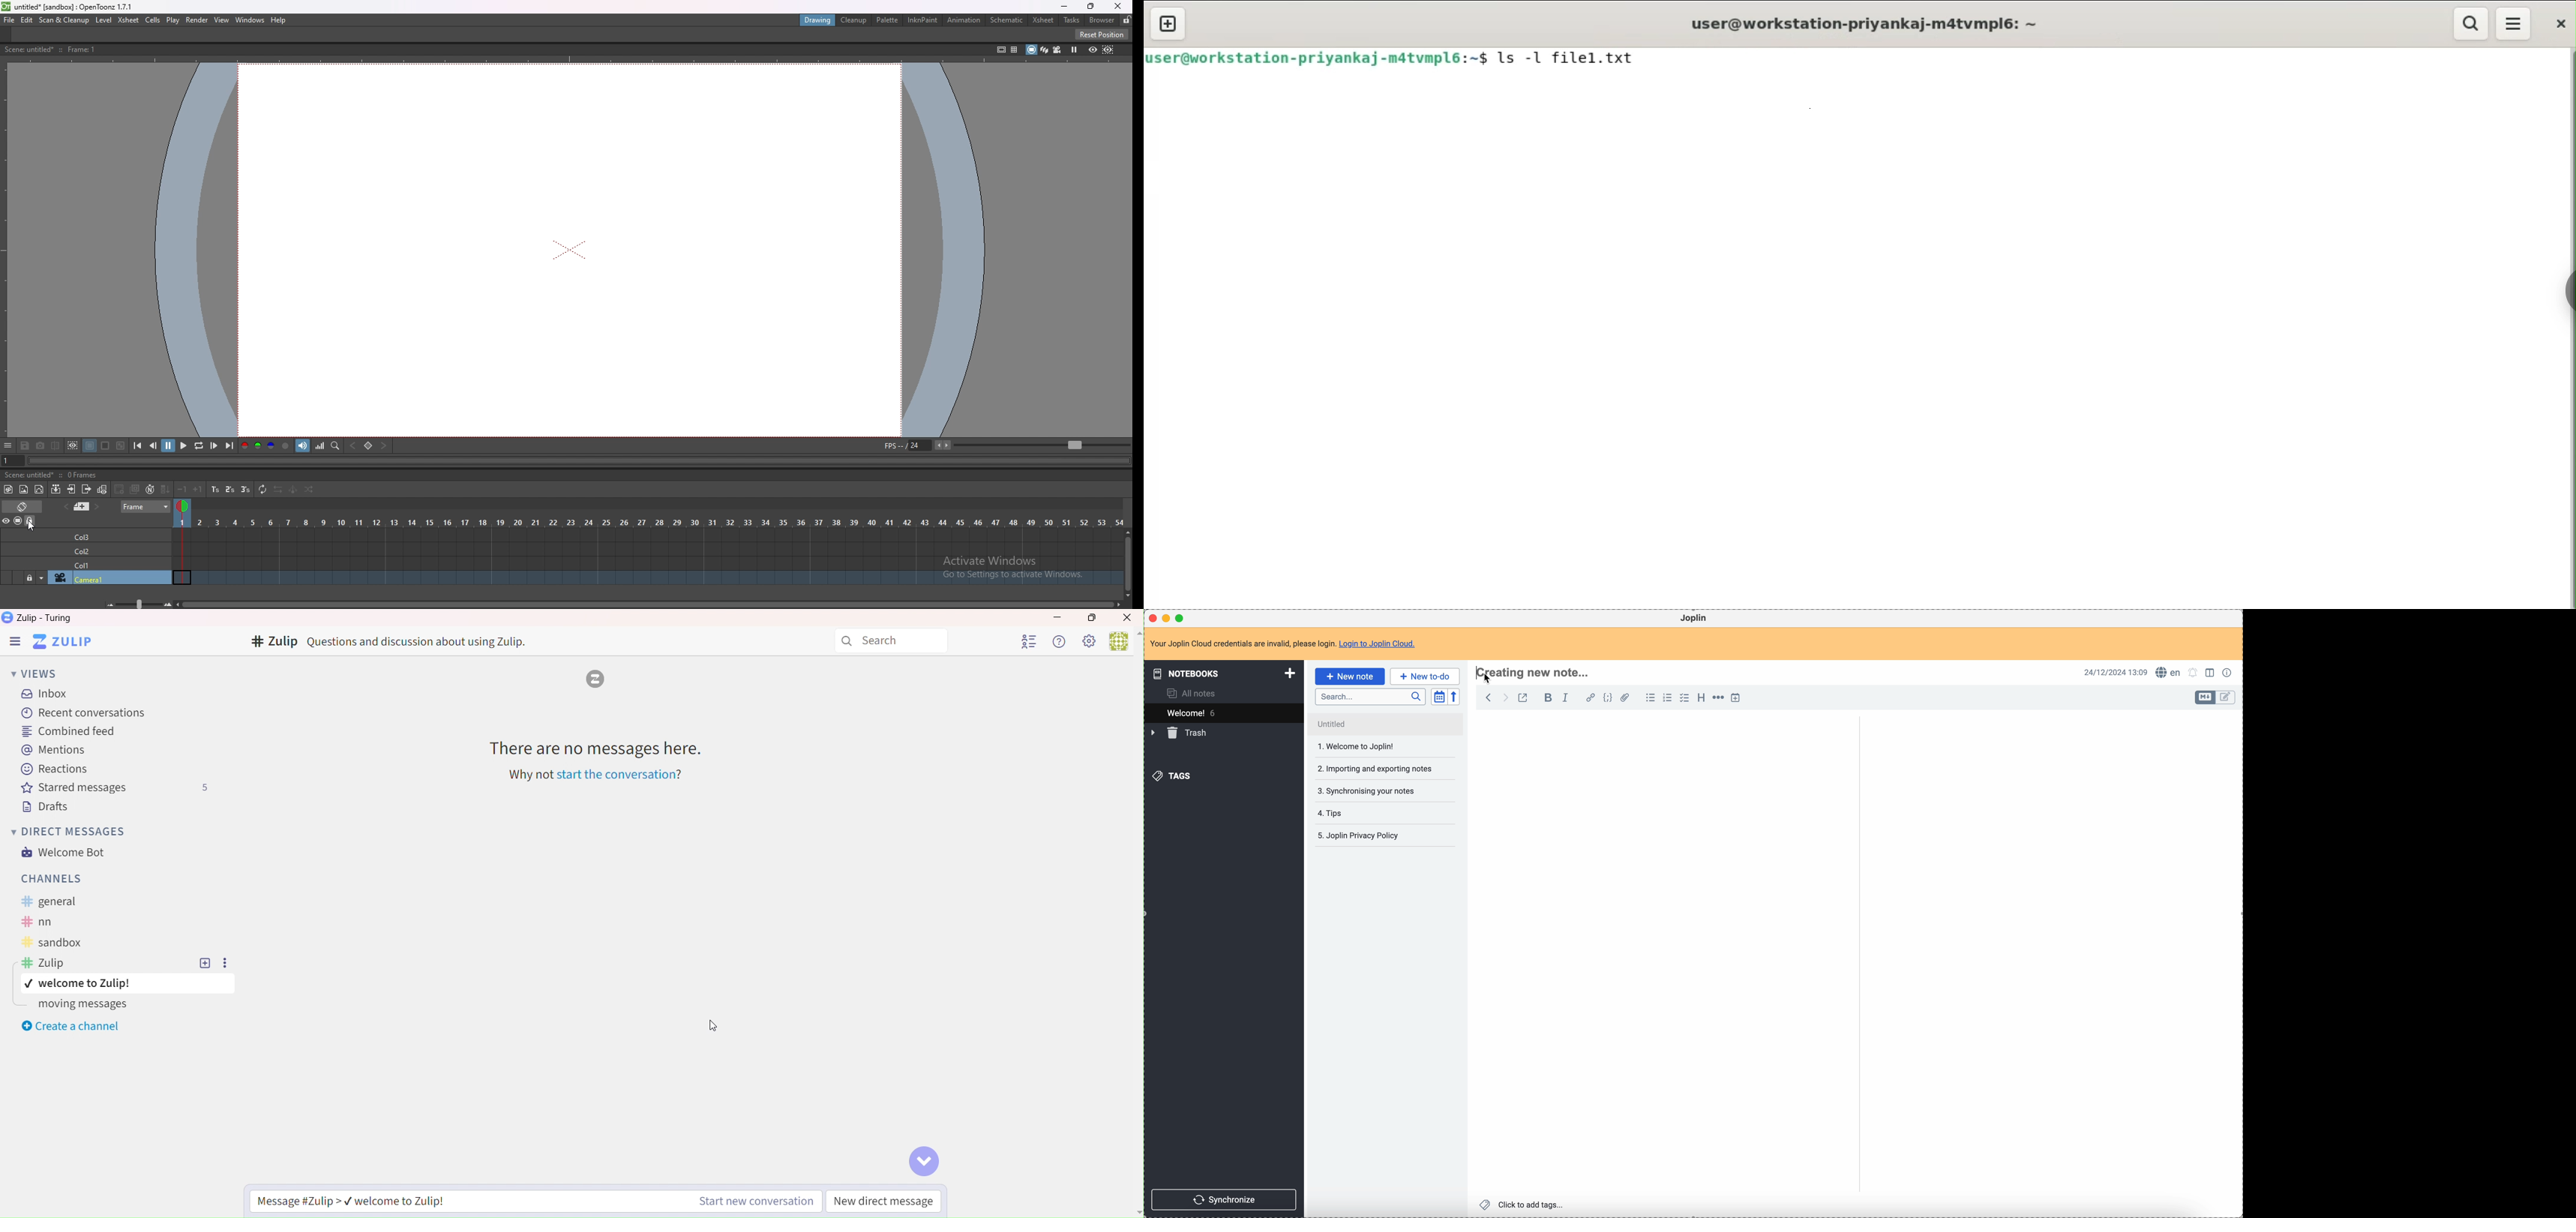  I want to click on notebooks, so click(1225, 673).